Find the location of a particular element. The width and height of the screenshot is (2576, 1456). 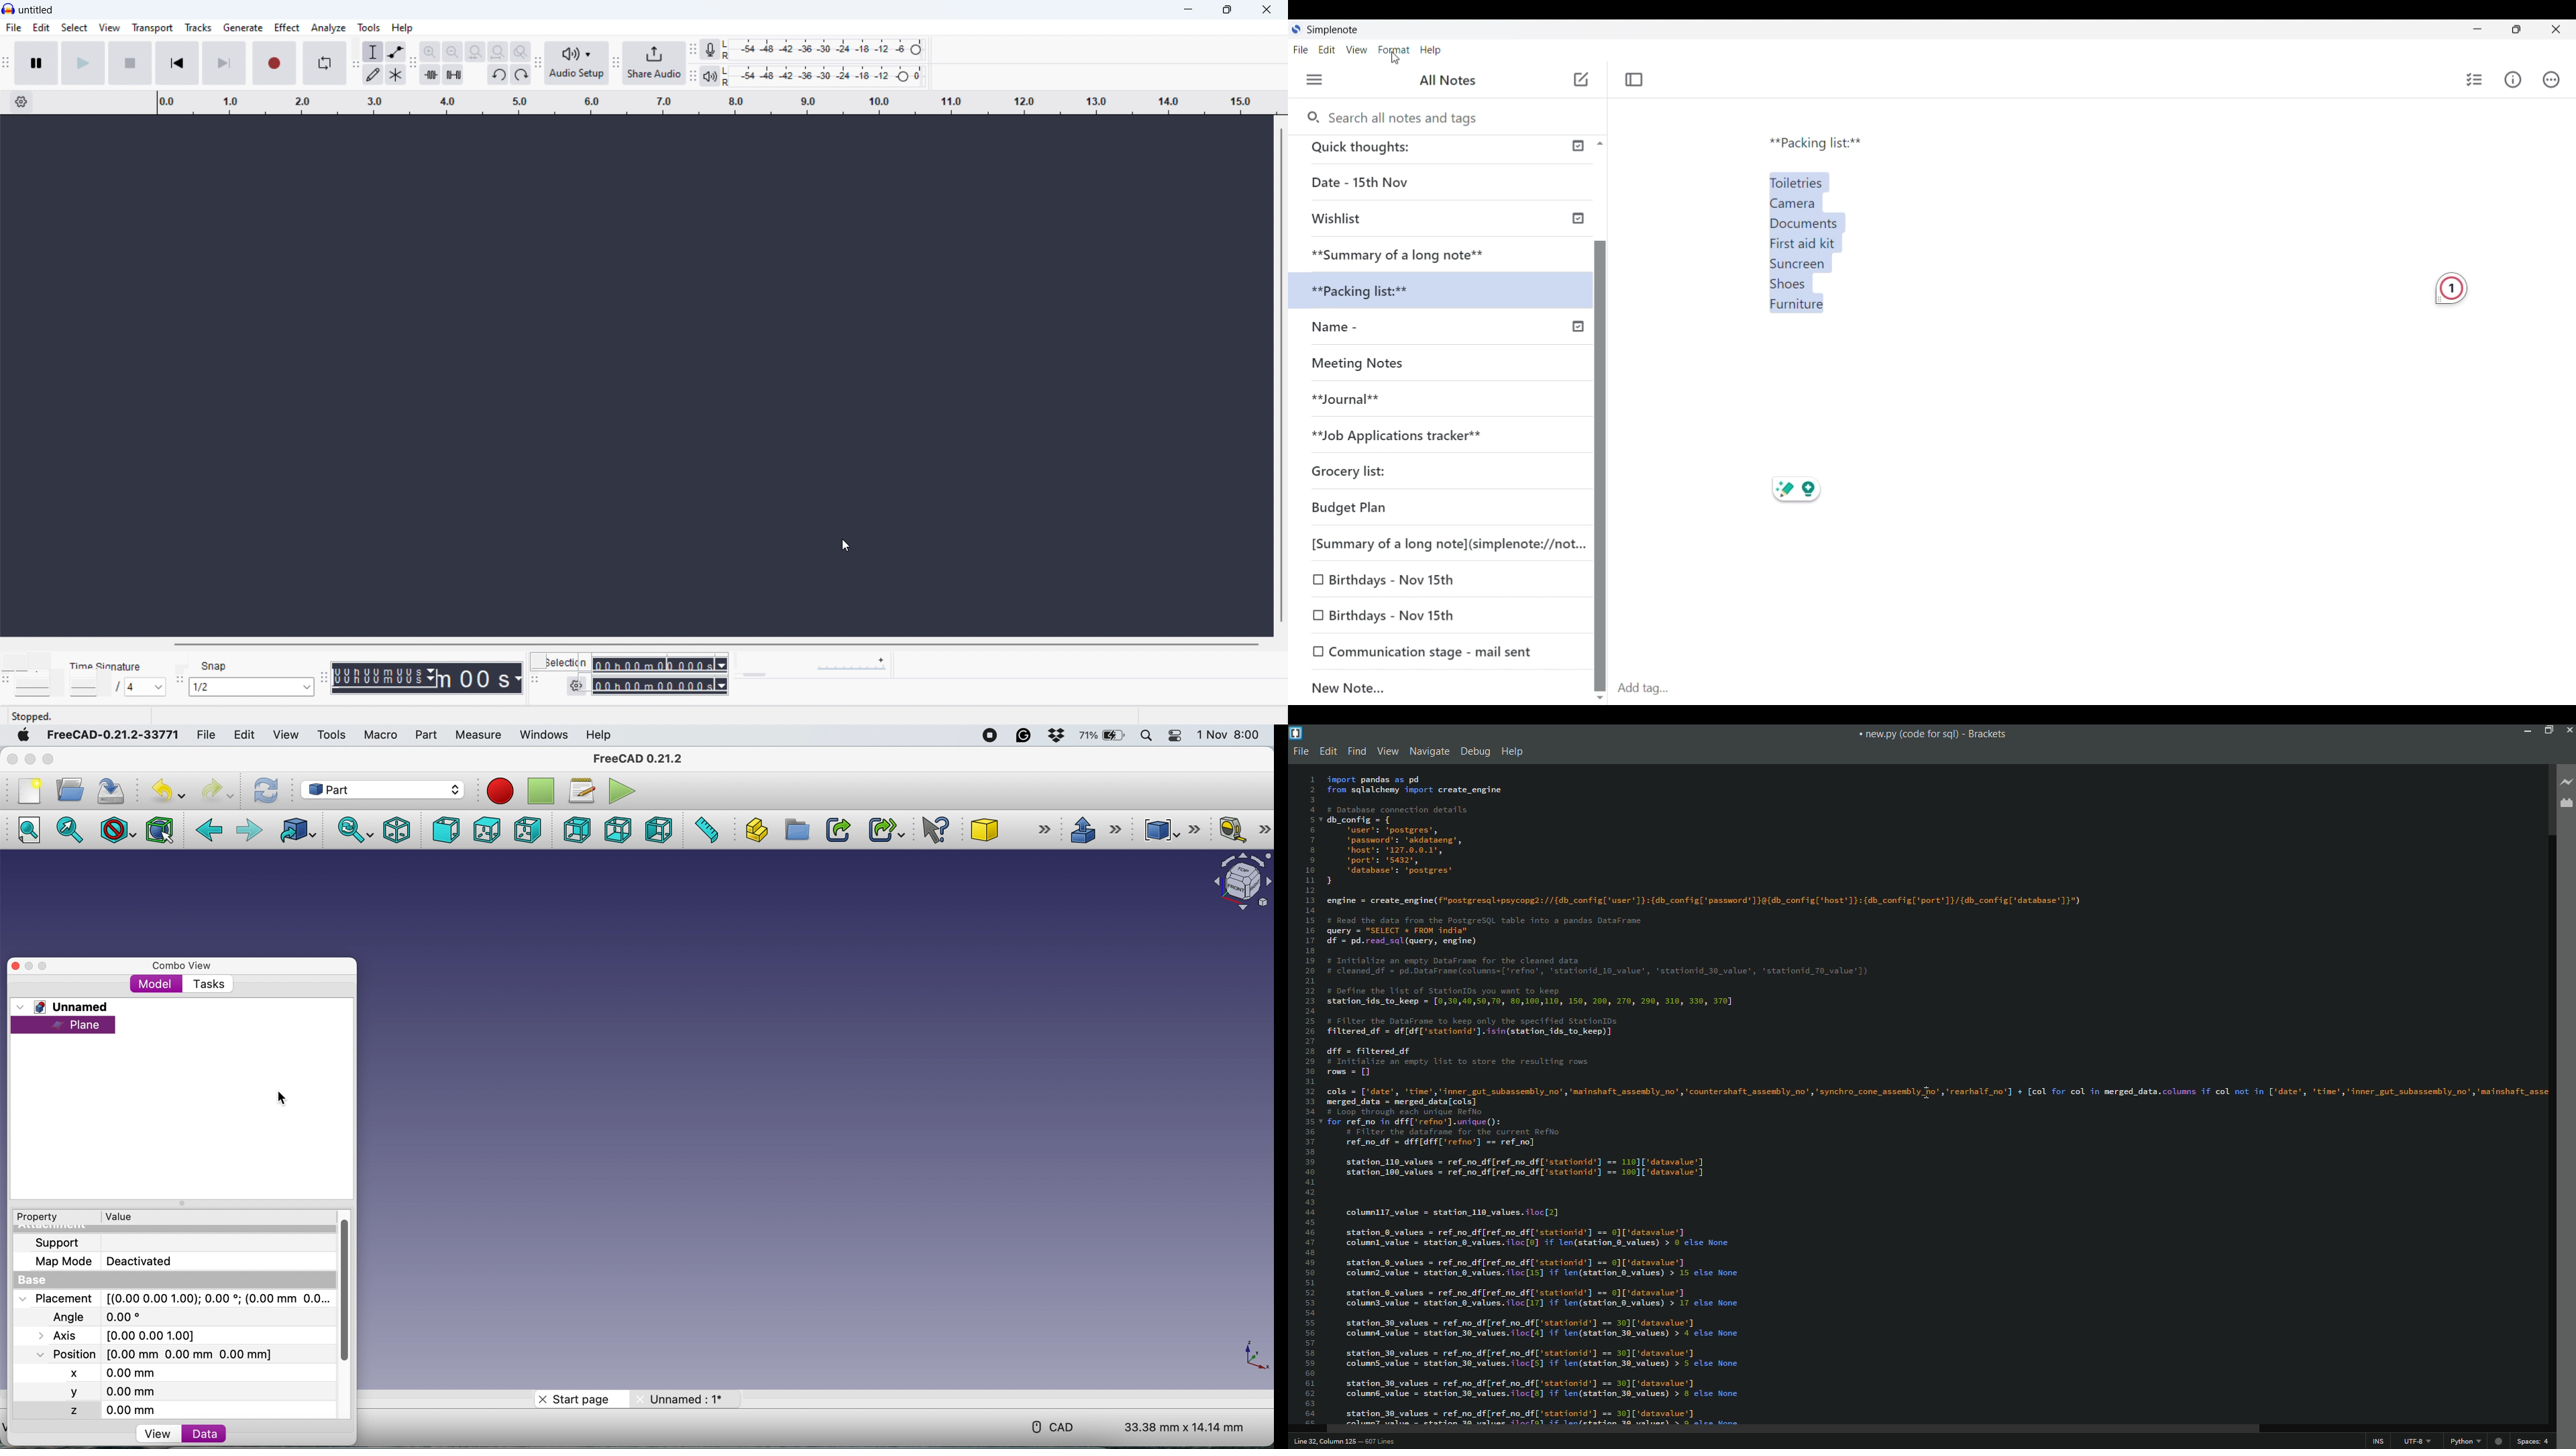

xx
Packi
acking list:** is located at coordinates (1375, 291).